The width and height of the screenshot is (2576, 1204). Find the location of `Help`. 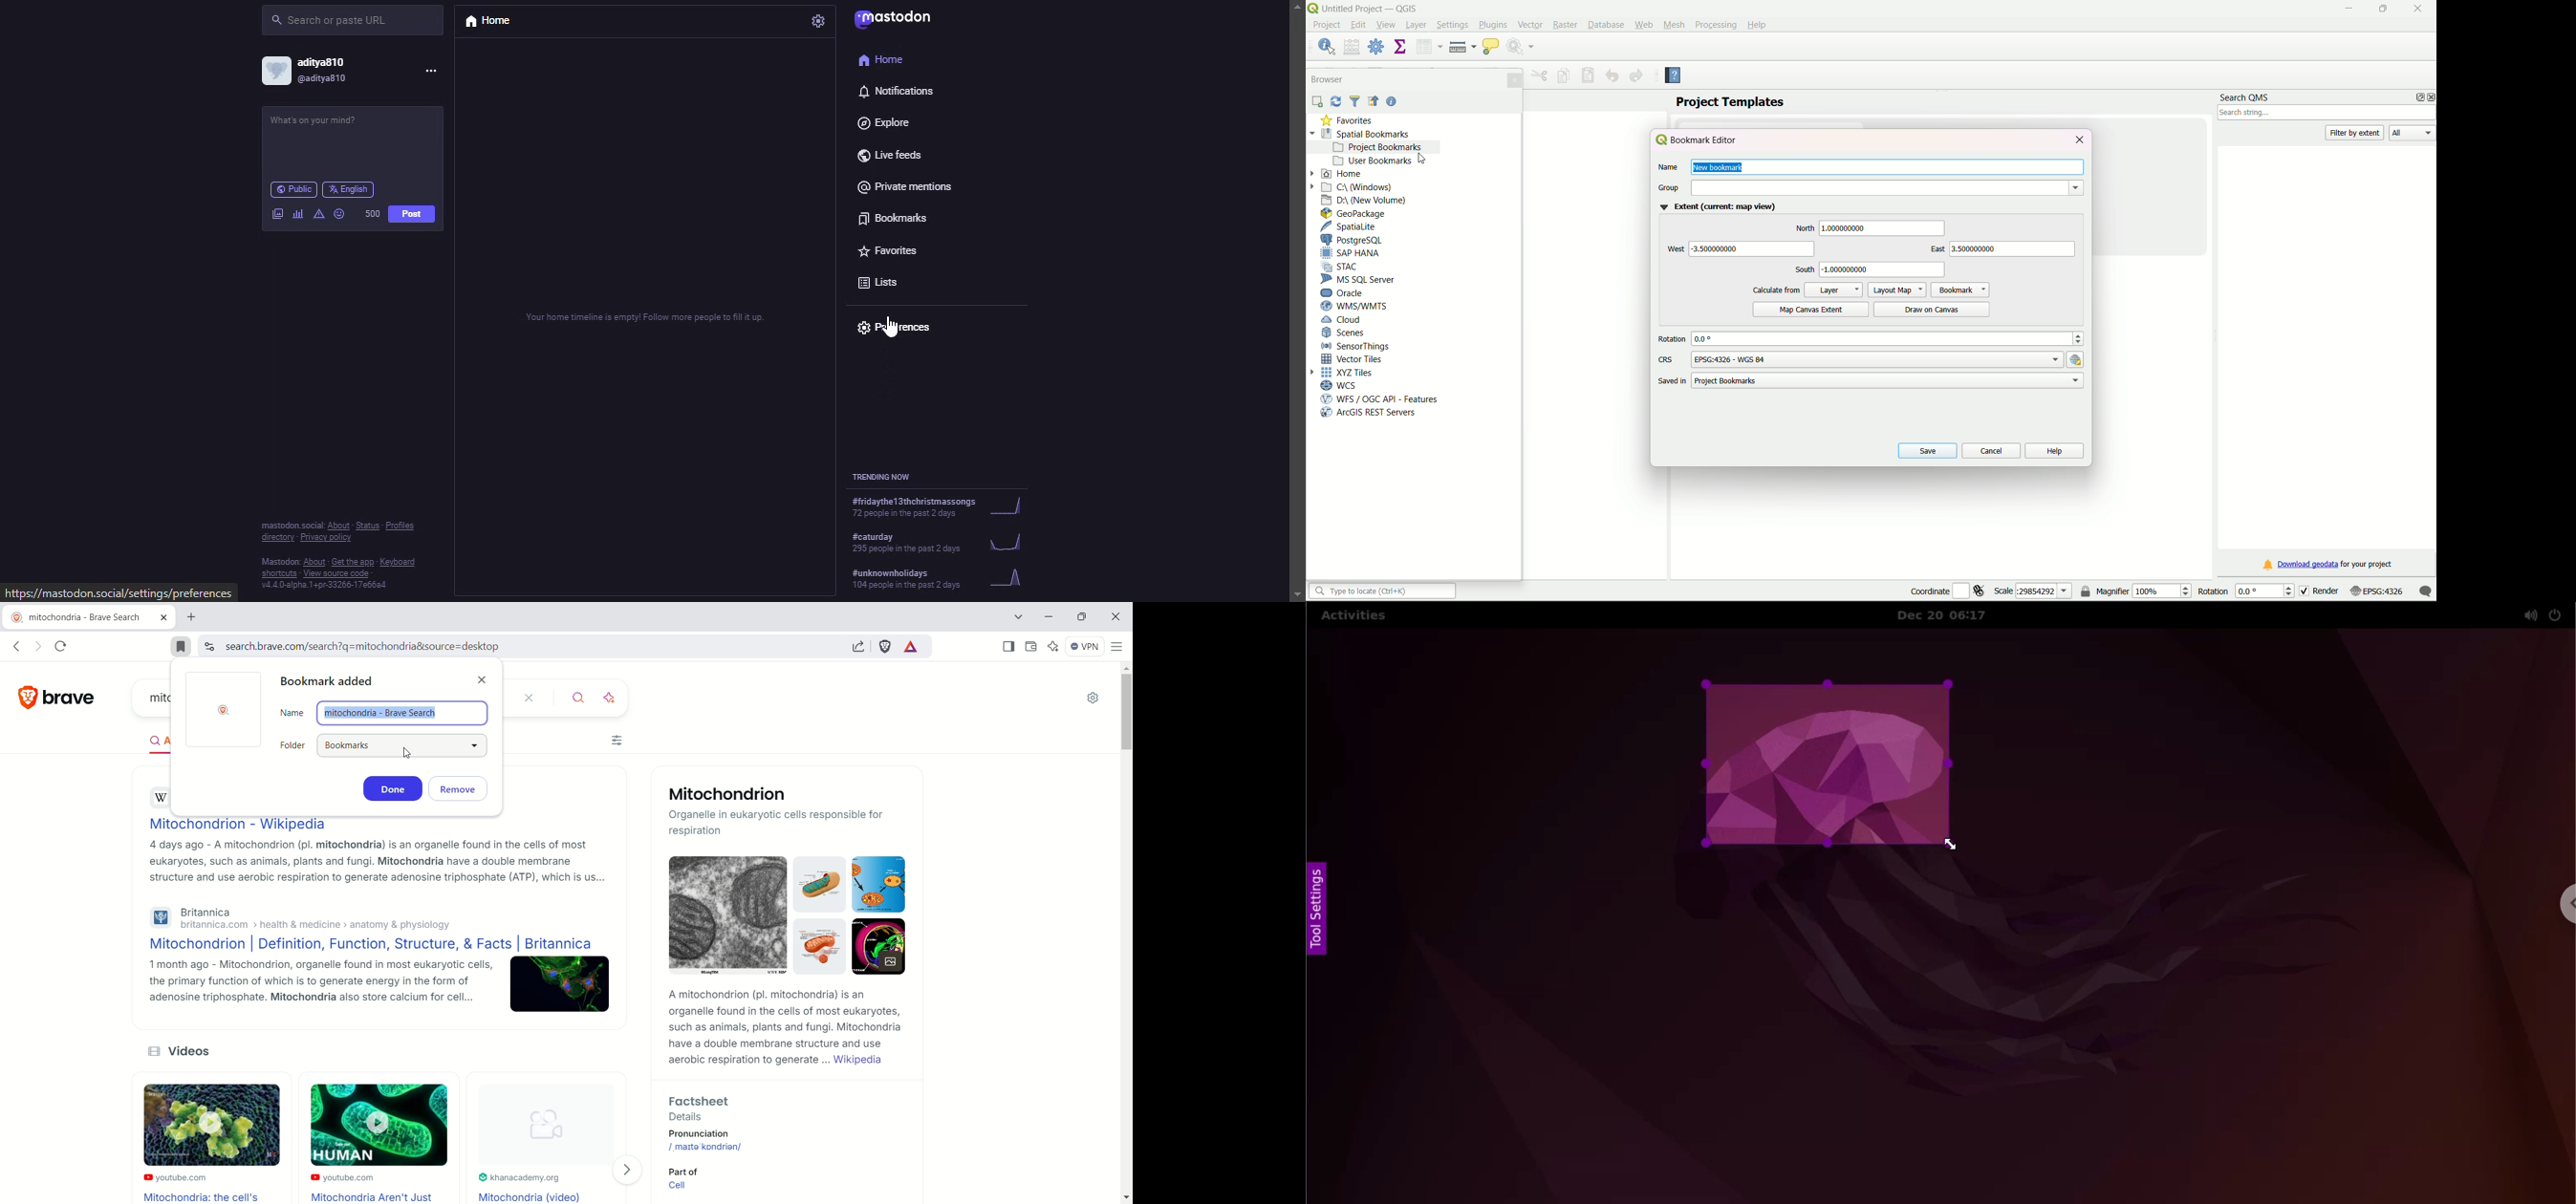

Help is located at coordinates (1392, 102).